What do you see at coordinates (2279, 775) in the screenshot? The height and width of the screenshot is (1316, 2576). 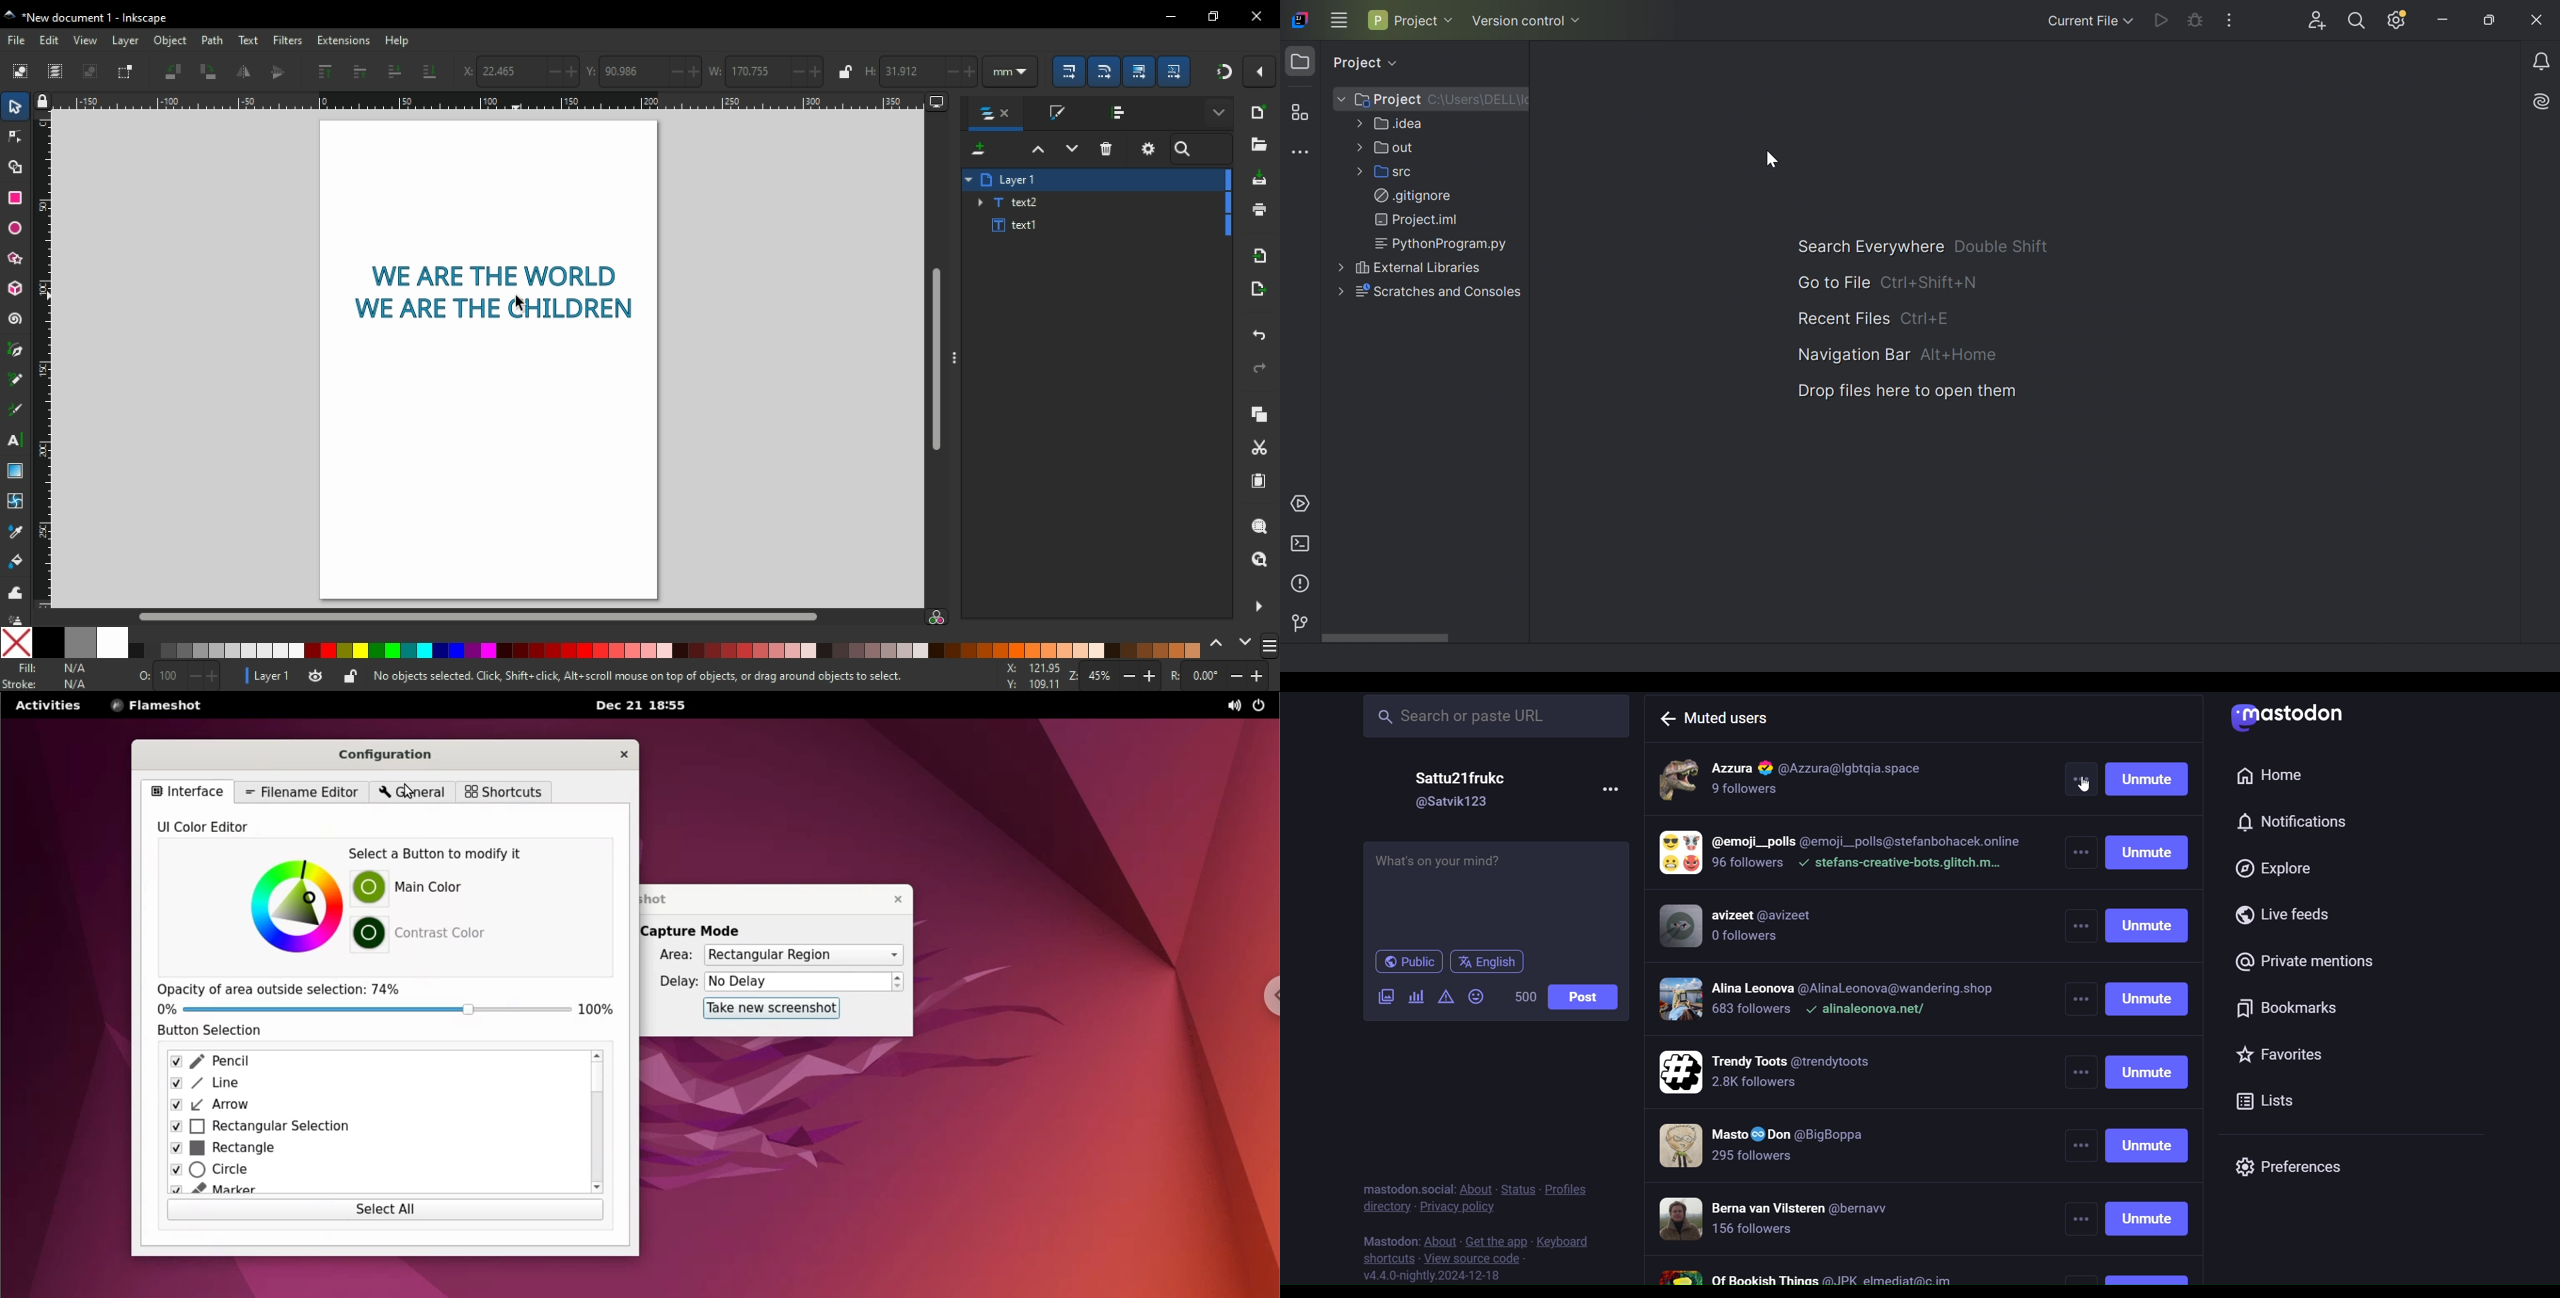 I see `home` at bounding box center [2279, 775].